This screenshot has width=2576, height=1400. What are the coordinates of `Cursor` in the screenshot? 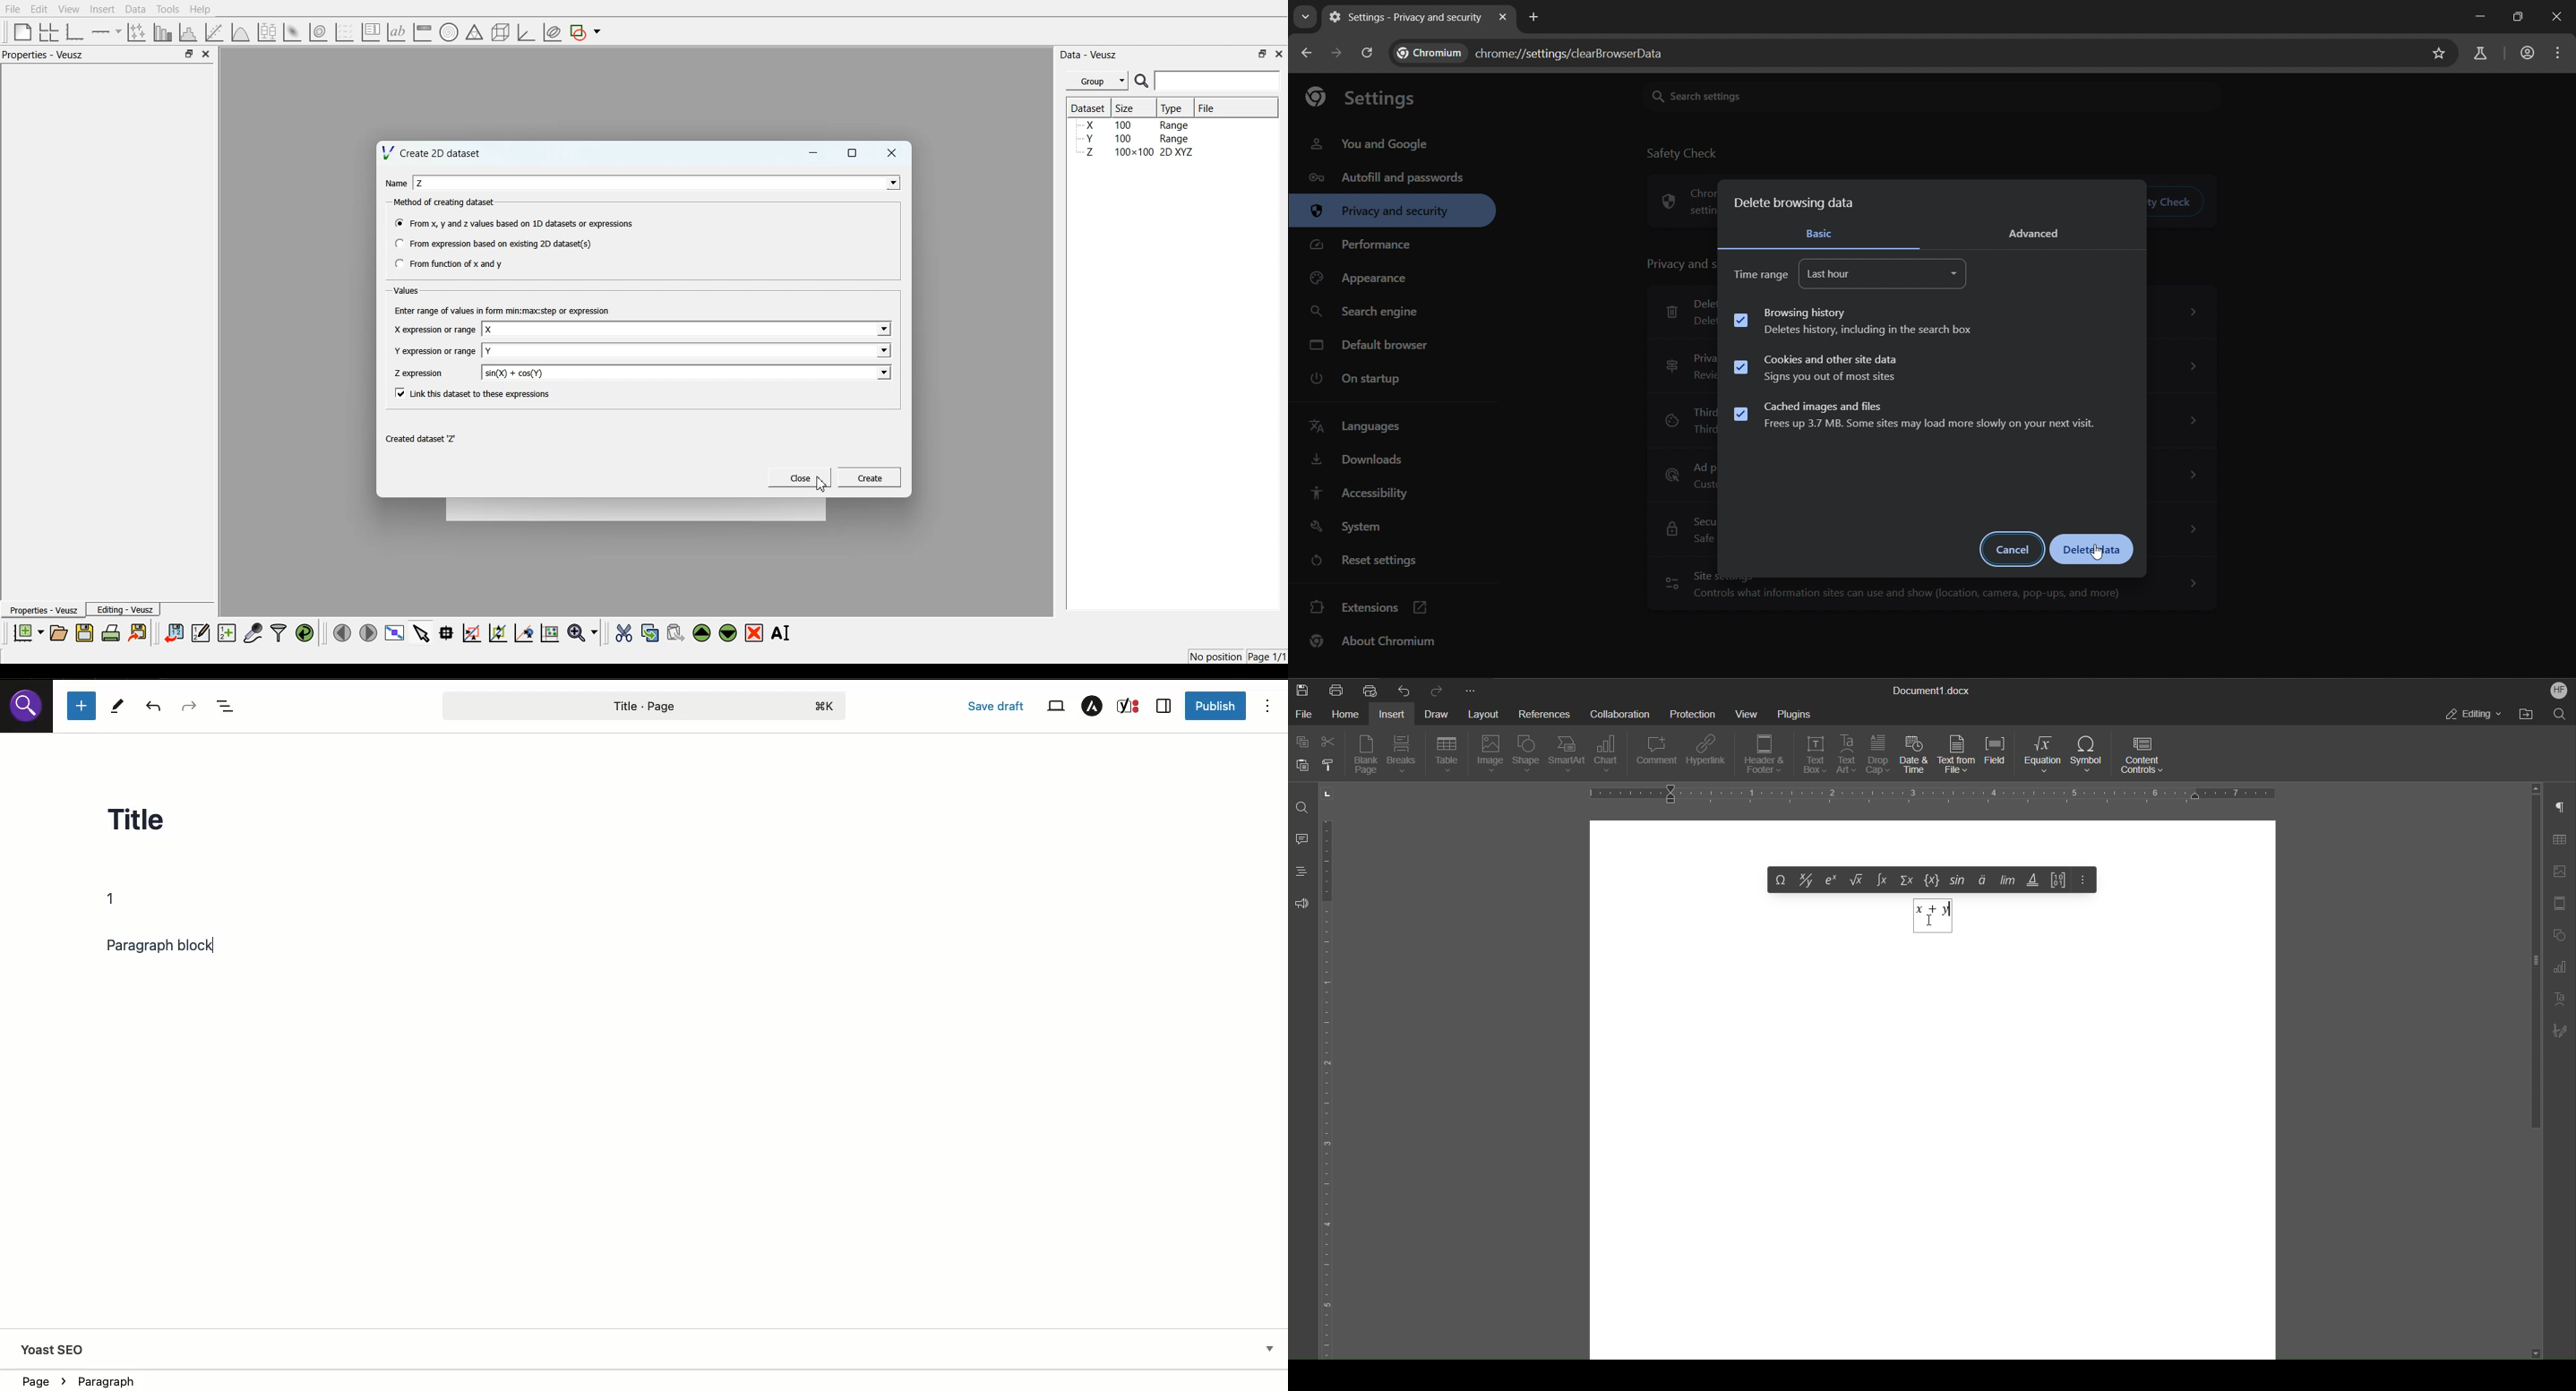 It's located at (821, 484).